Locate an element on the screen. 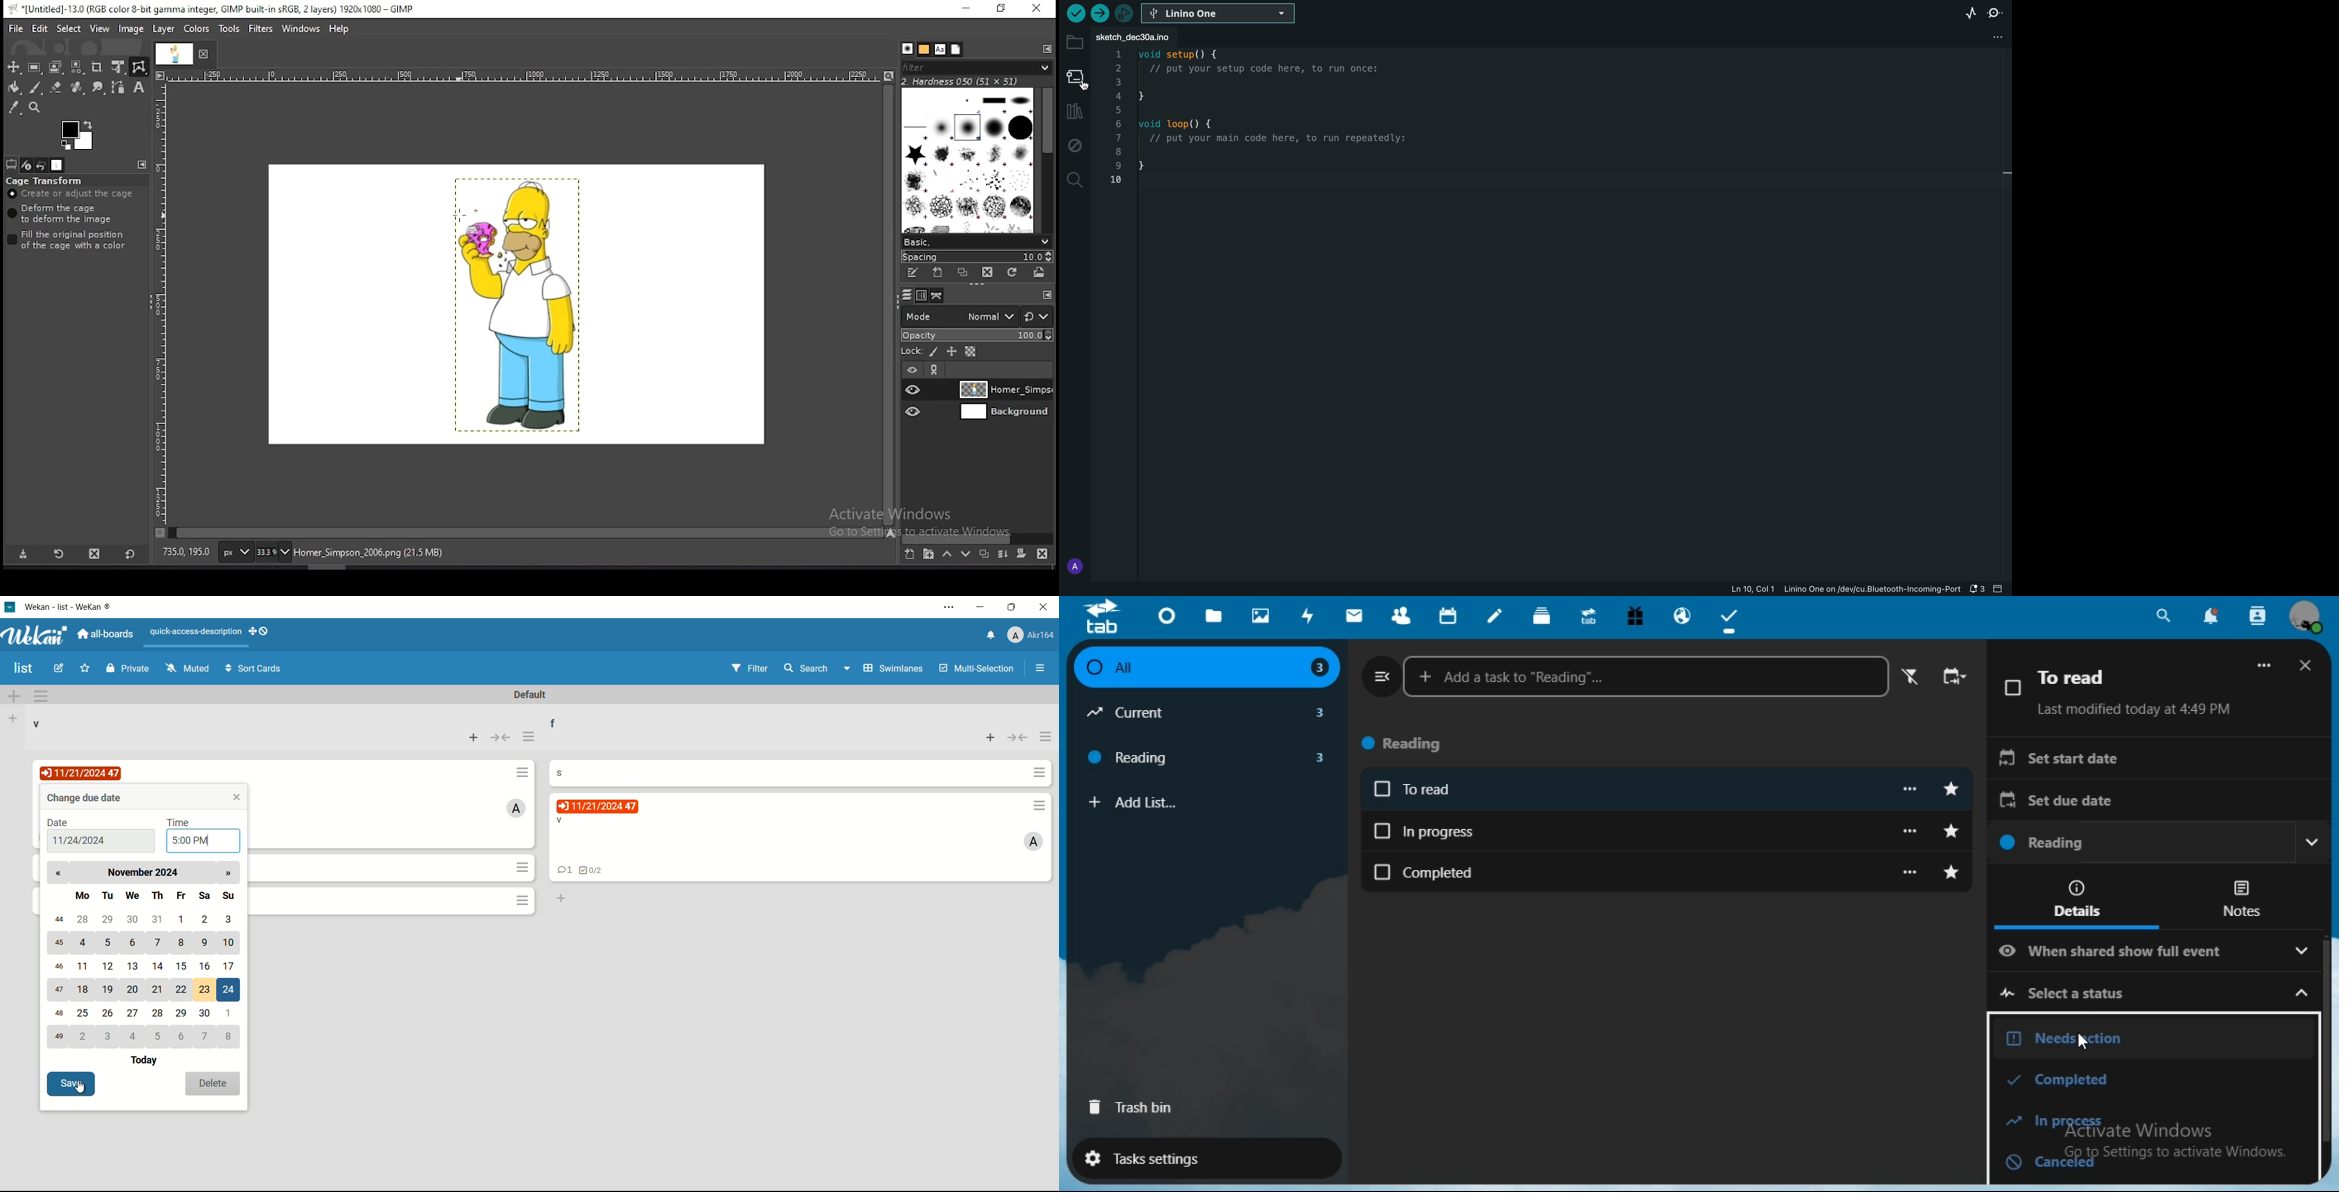 This screenshot has width=2352, height=1204. needs action is located at coordinates (2155, 1038).